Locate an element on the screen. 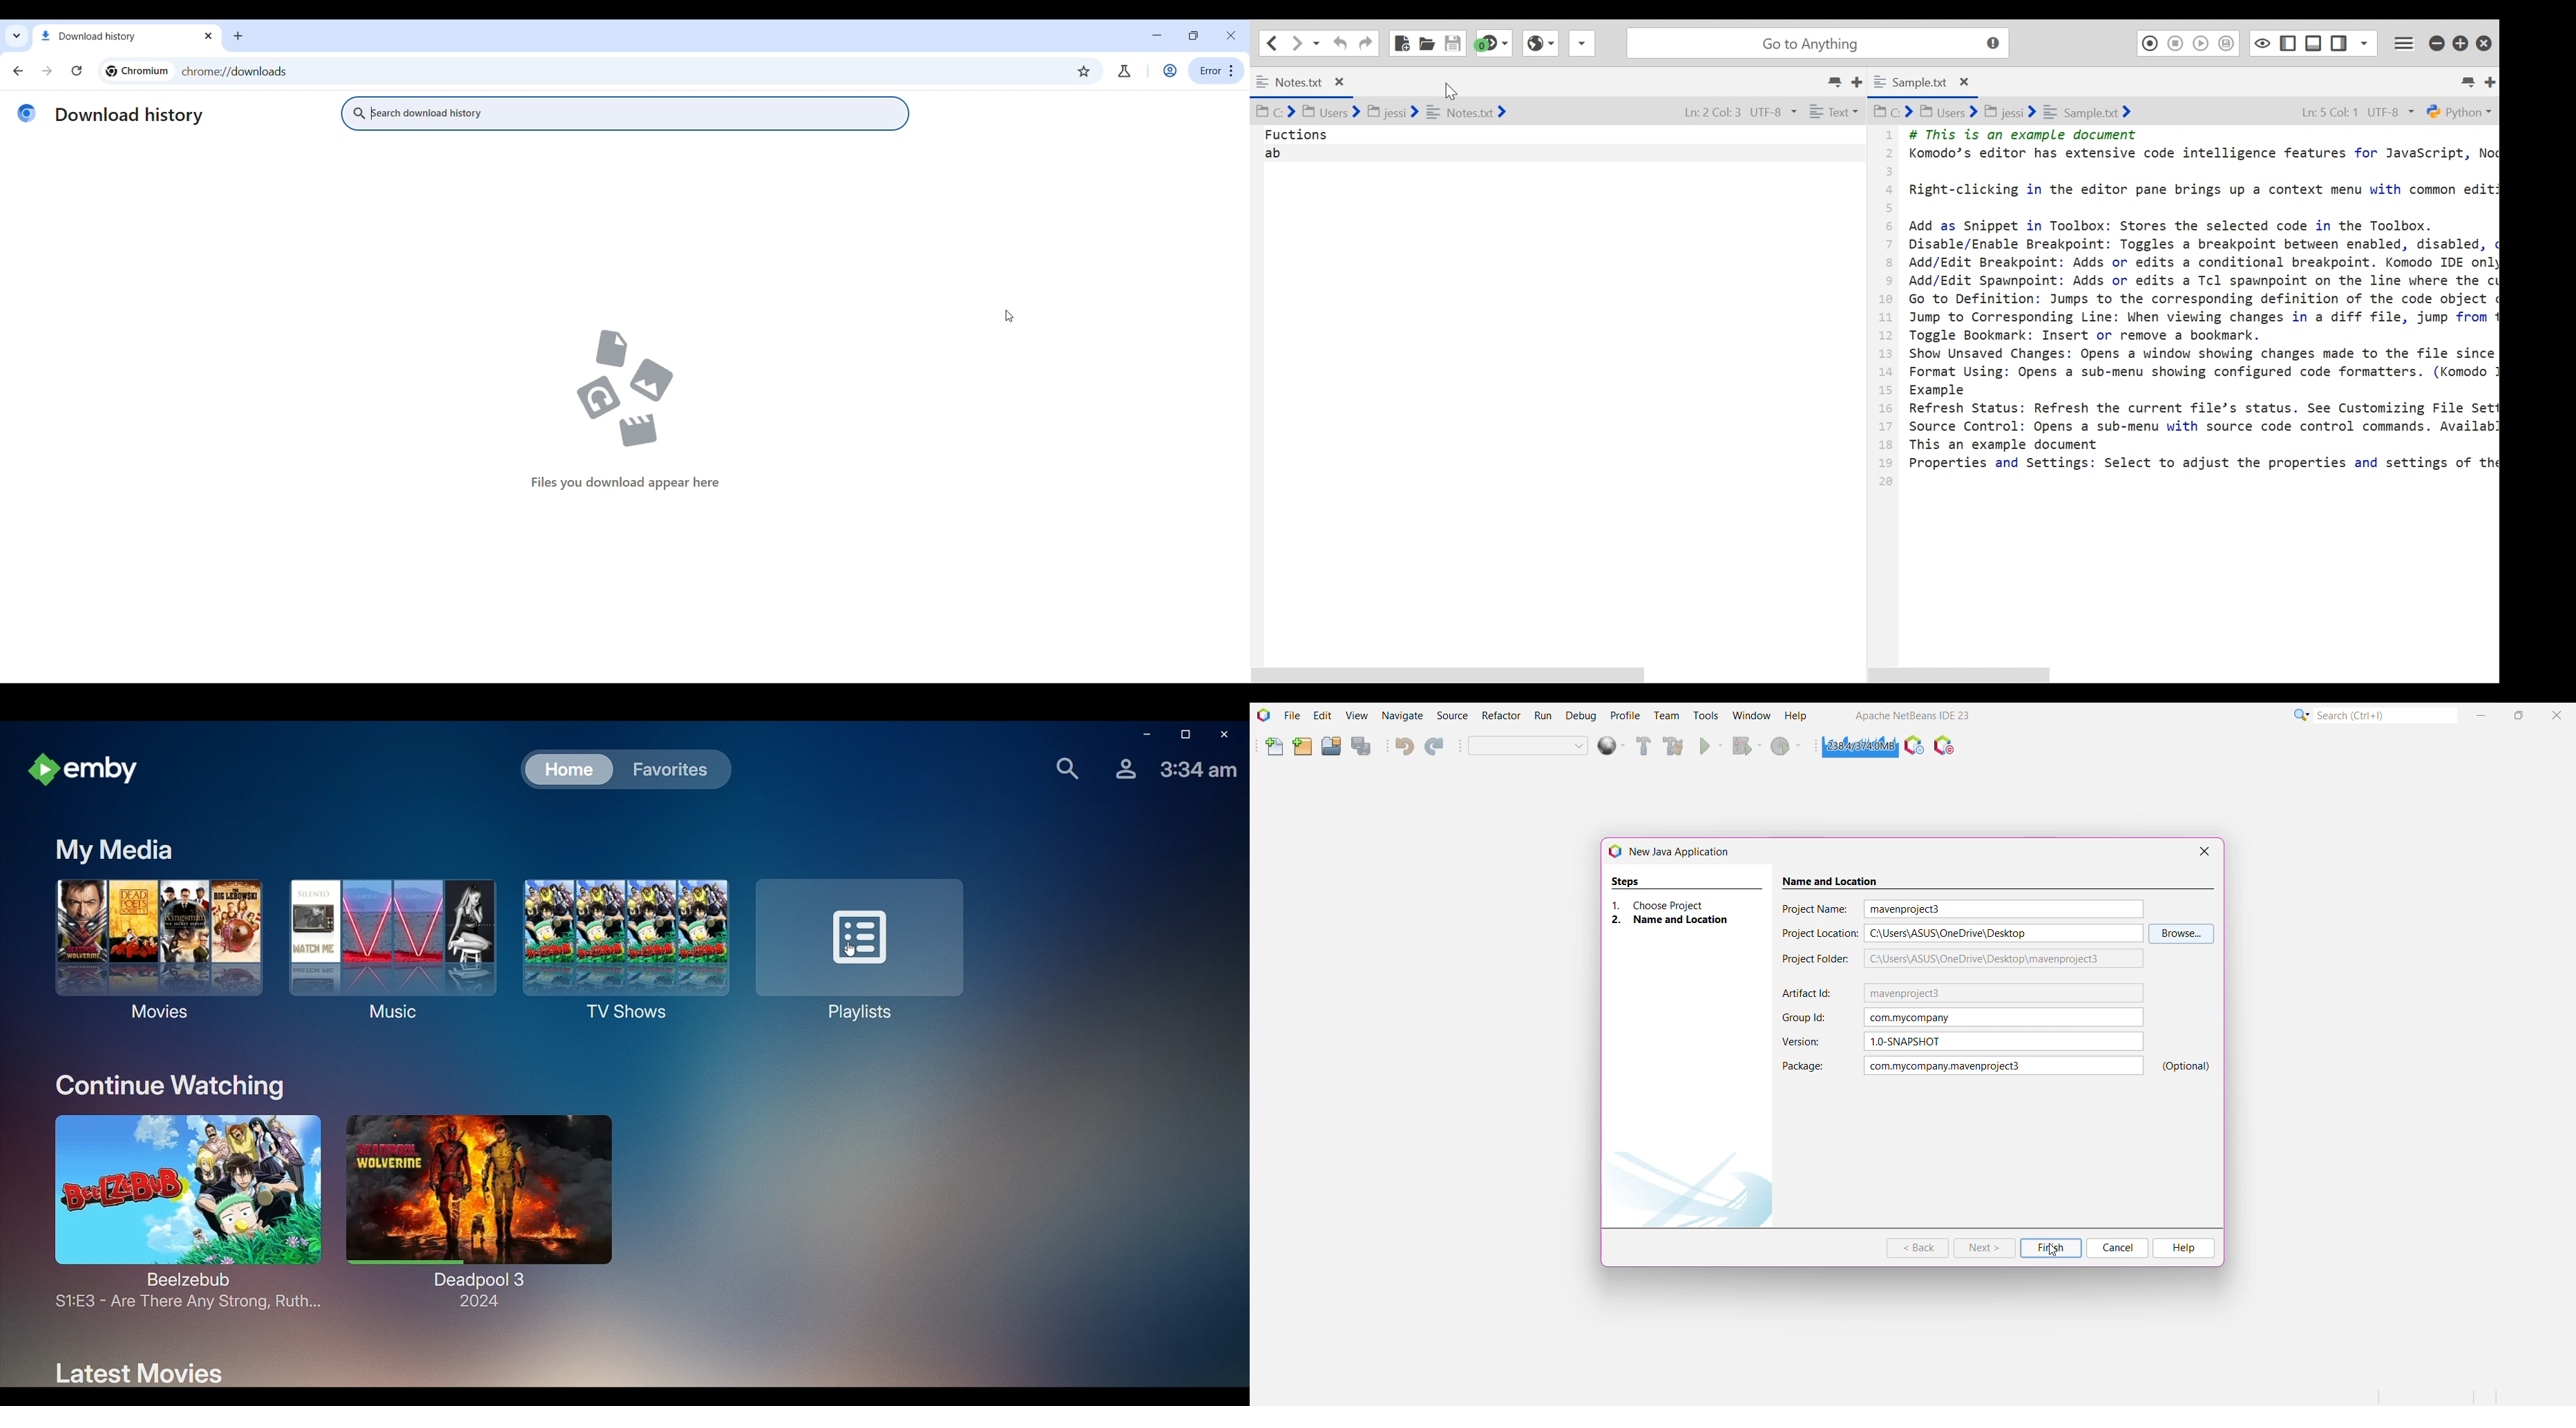 The height and width of the screenshot is (1428, 2576). Play Last Macro is located at coordinates (2202, 43).